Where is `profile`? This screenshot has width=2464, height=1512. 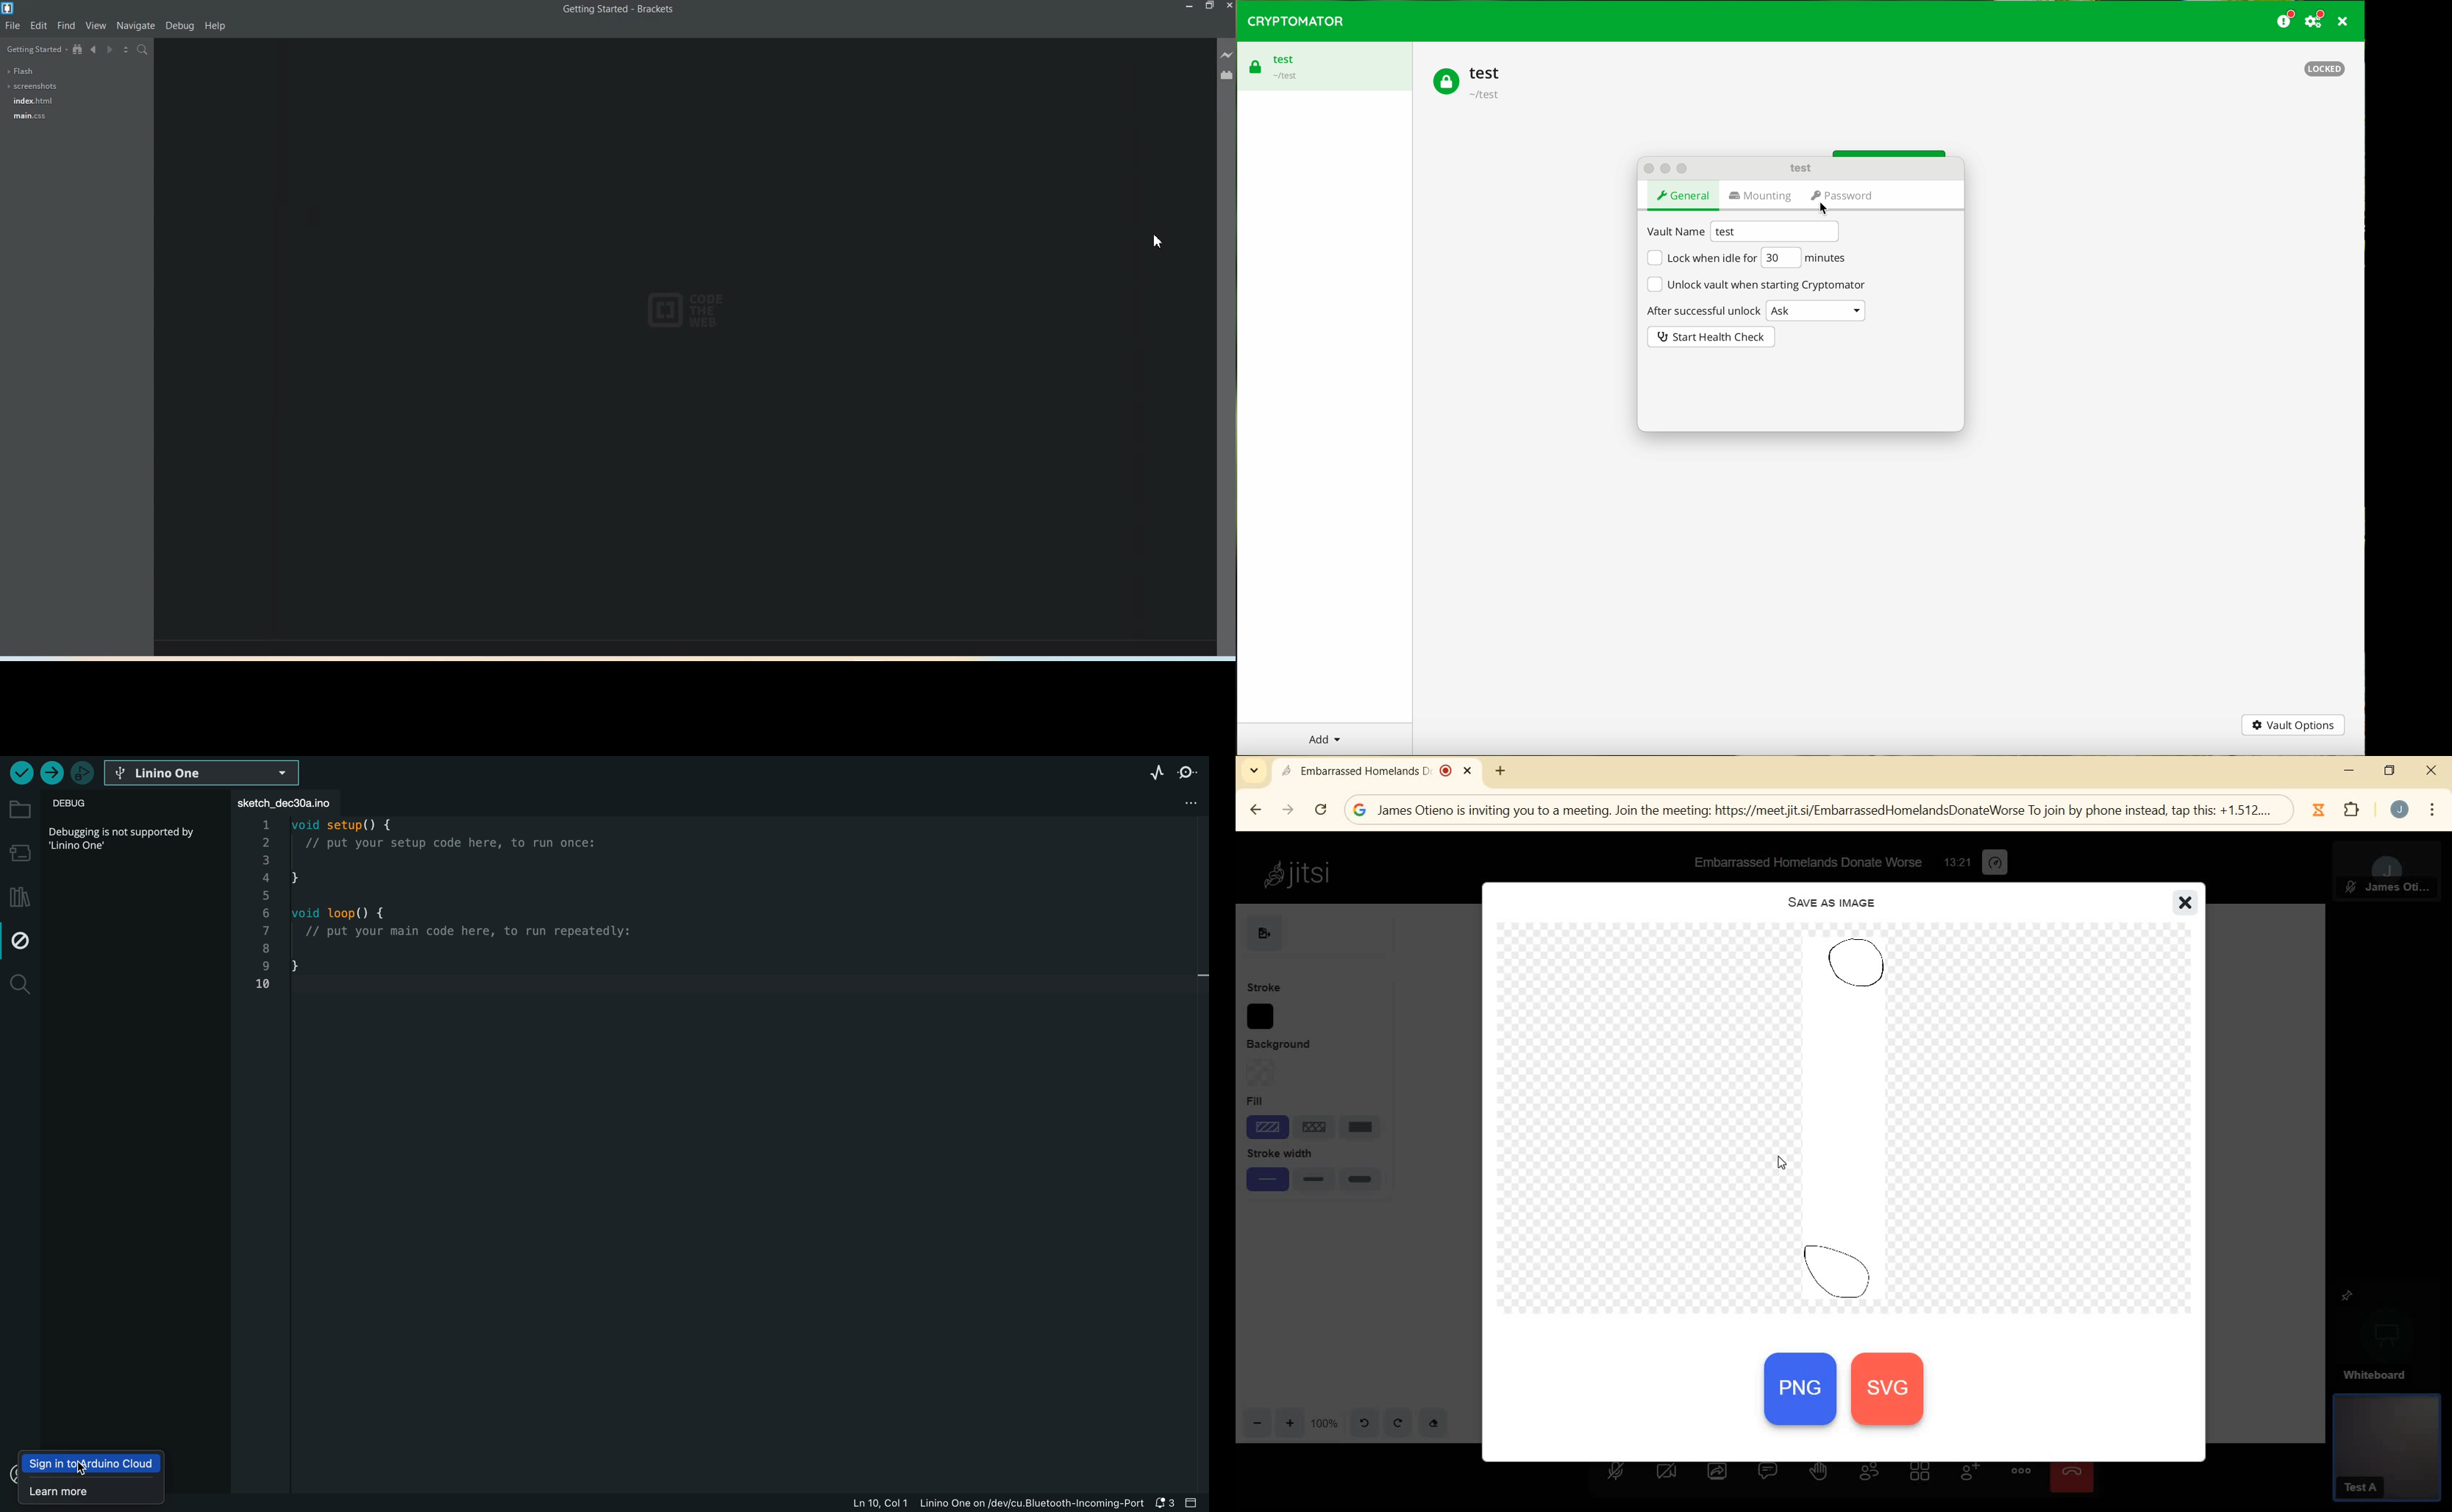
profile is located at coordinates (10, 1475).